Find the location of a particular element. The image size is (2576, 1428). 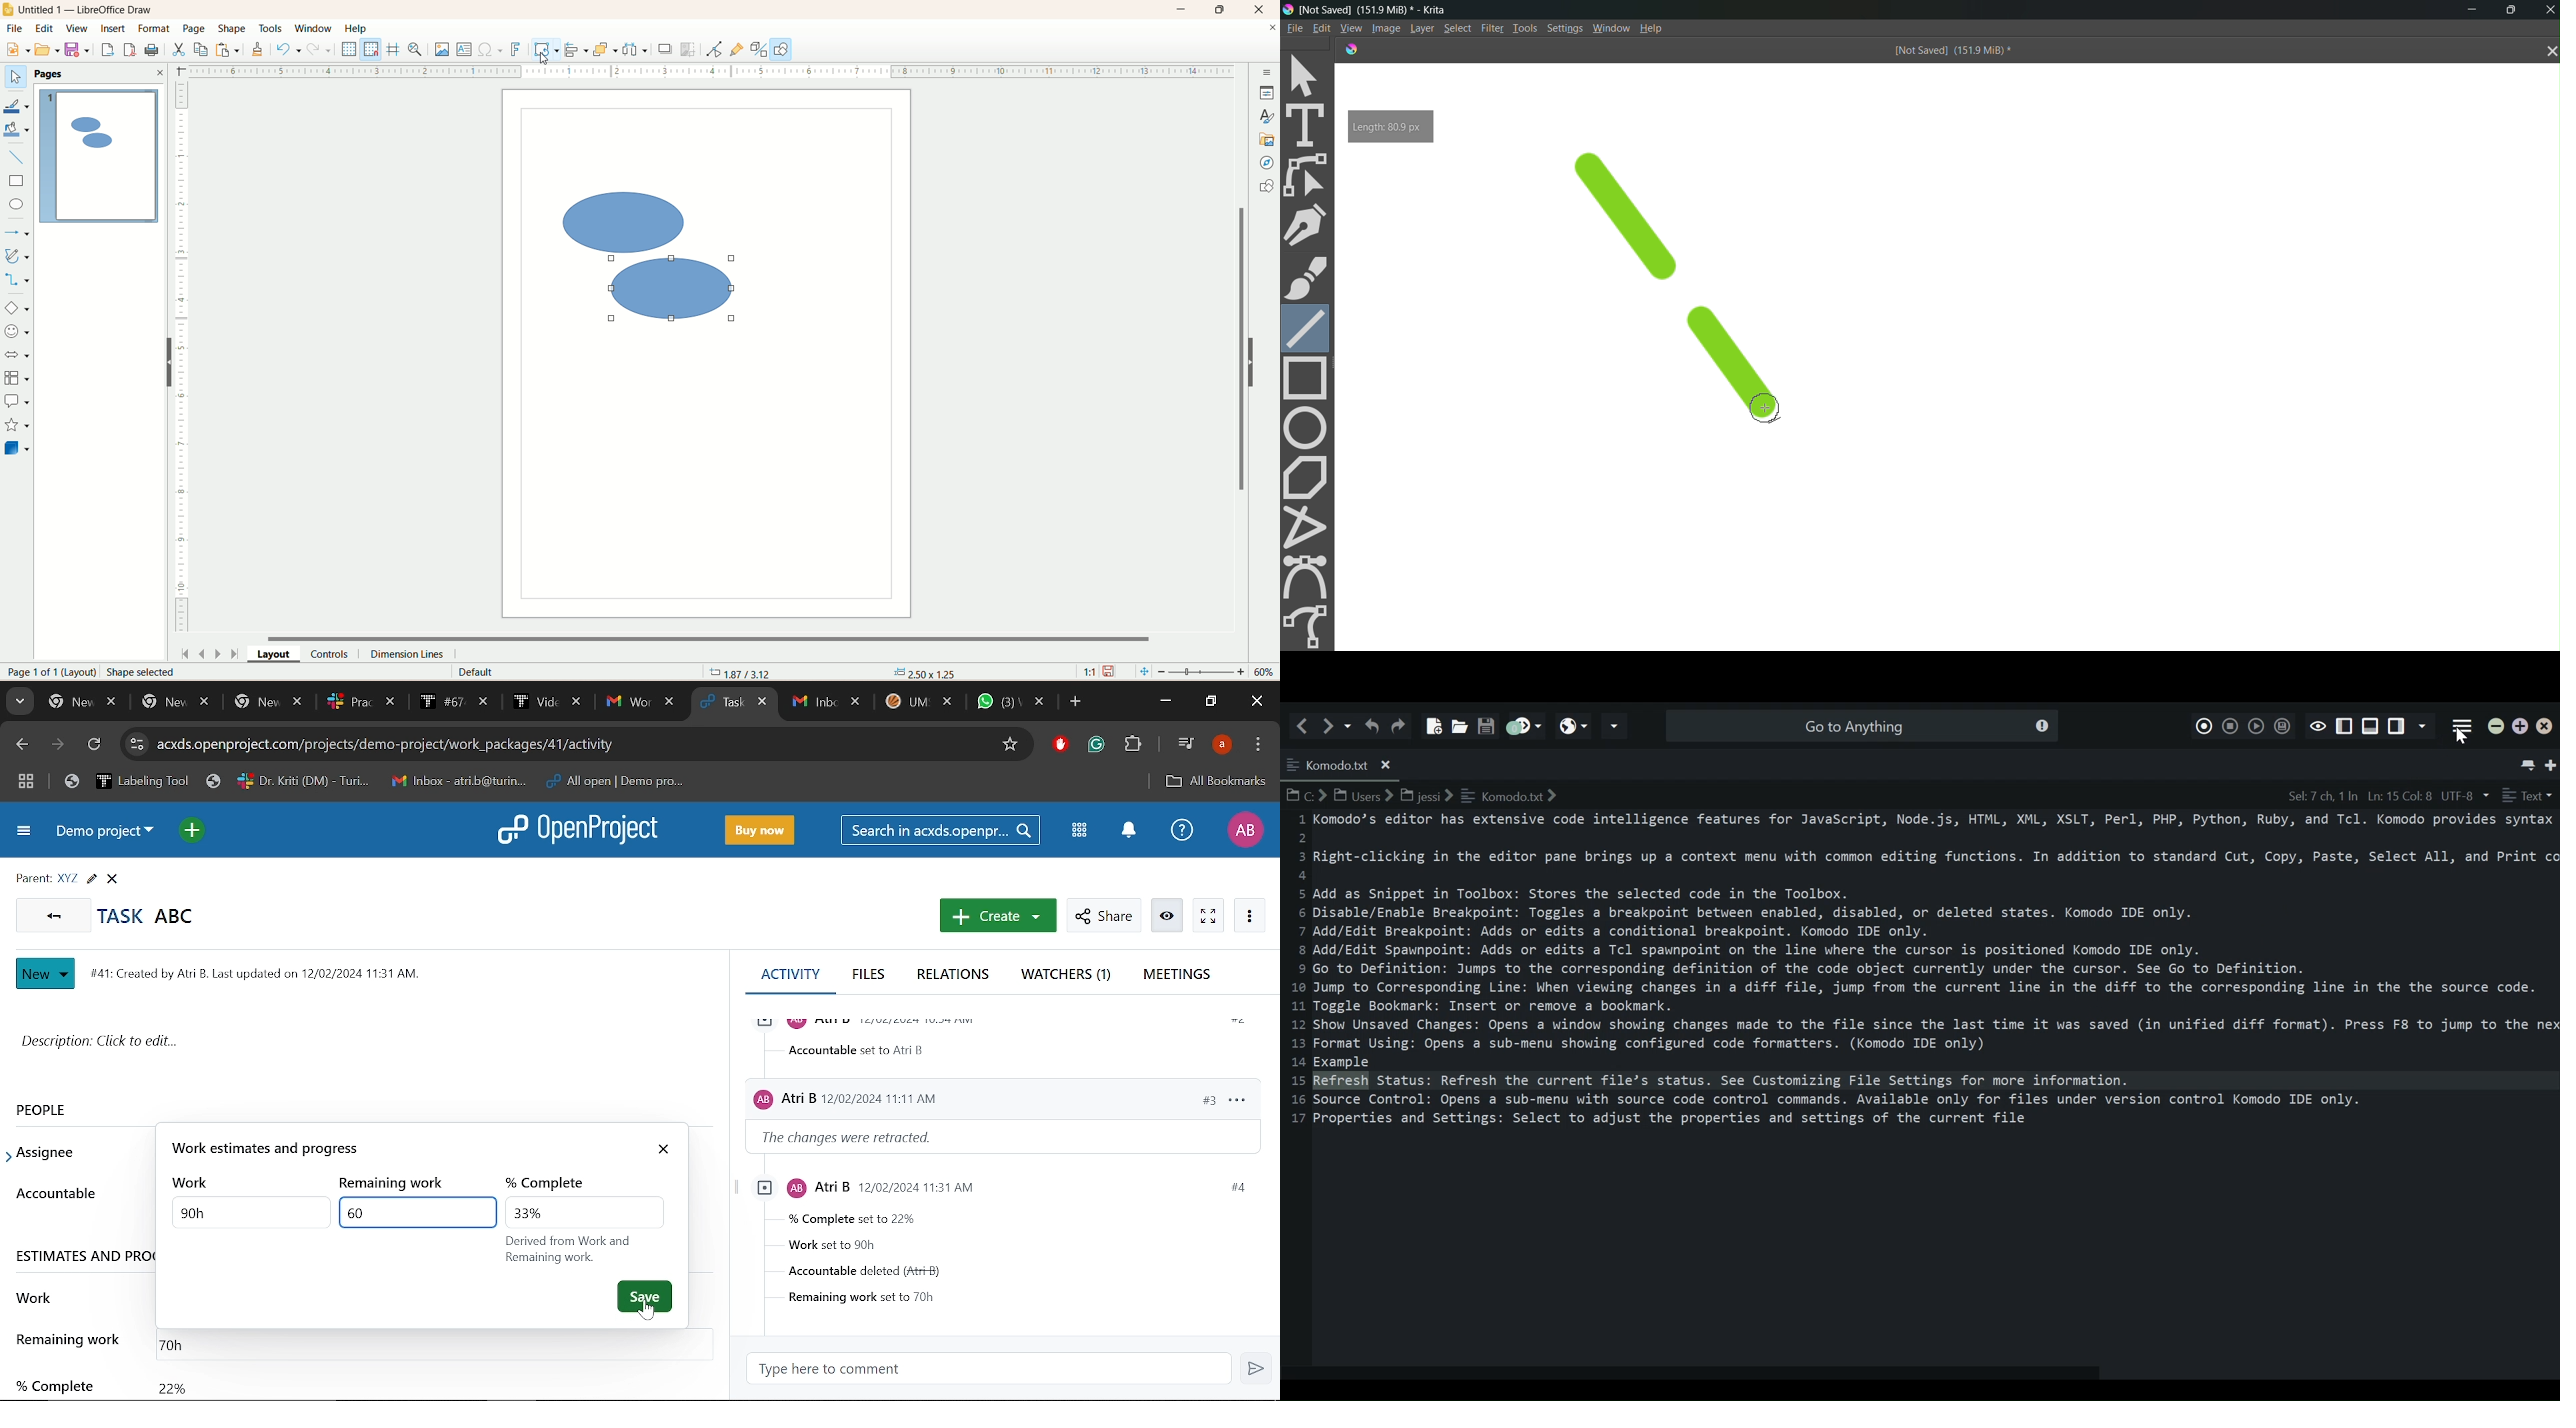

line color is located at coordinates (18, 103).